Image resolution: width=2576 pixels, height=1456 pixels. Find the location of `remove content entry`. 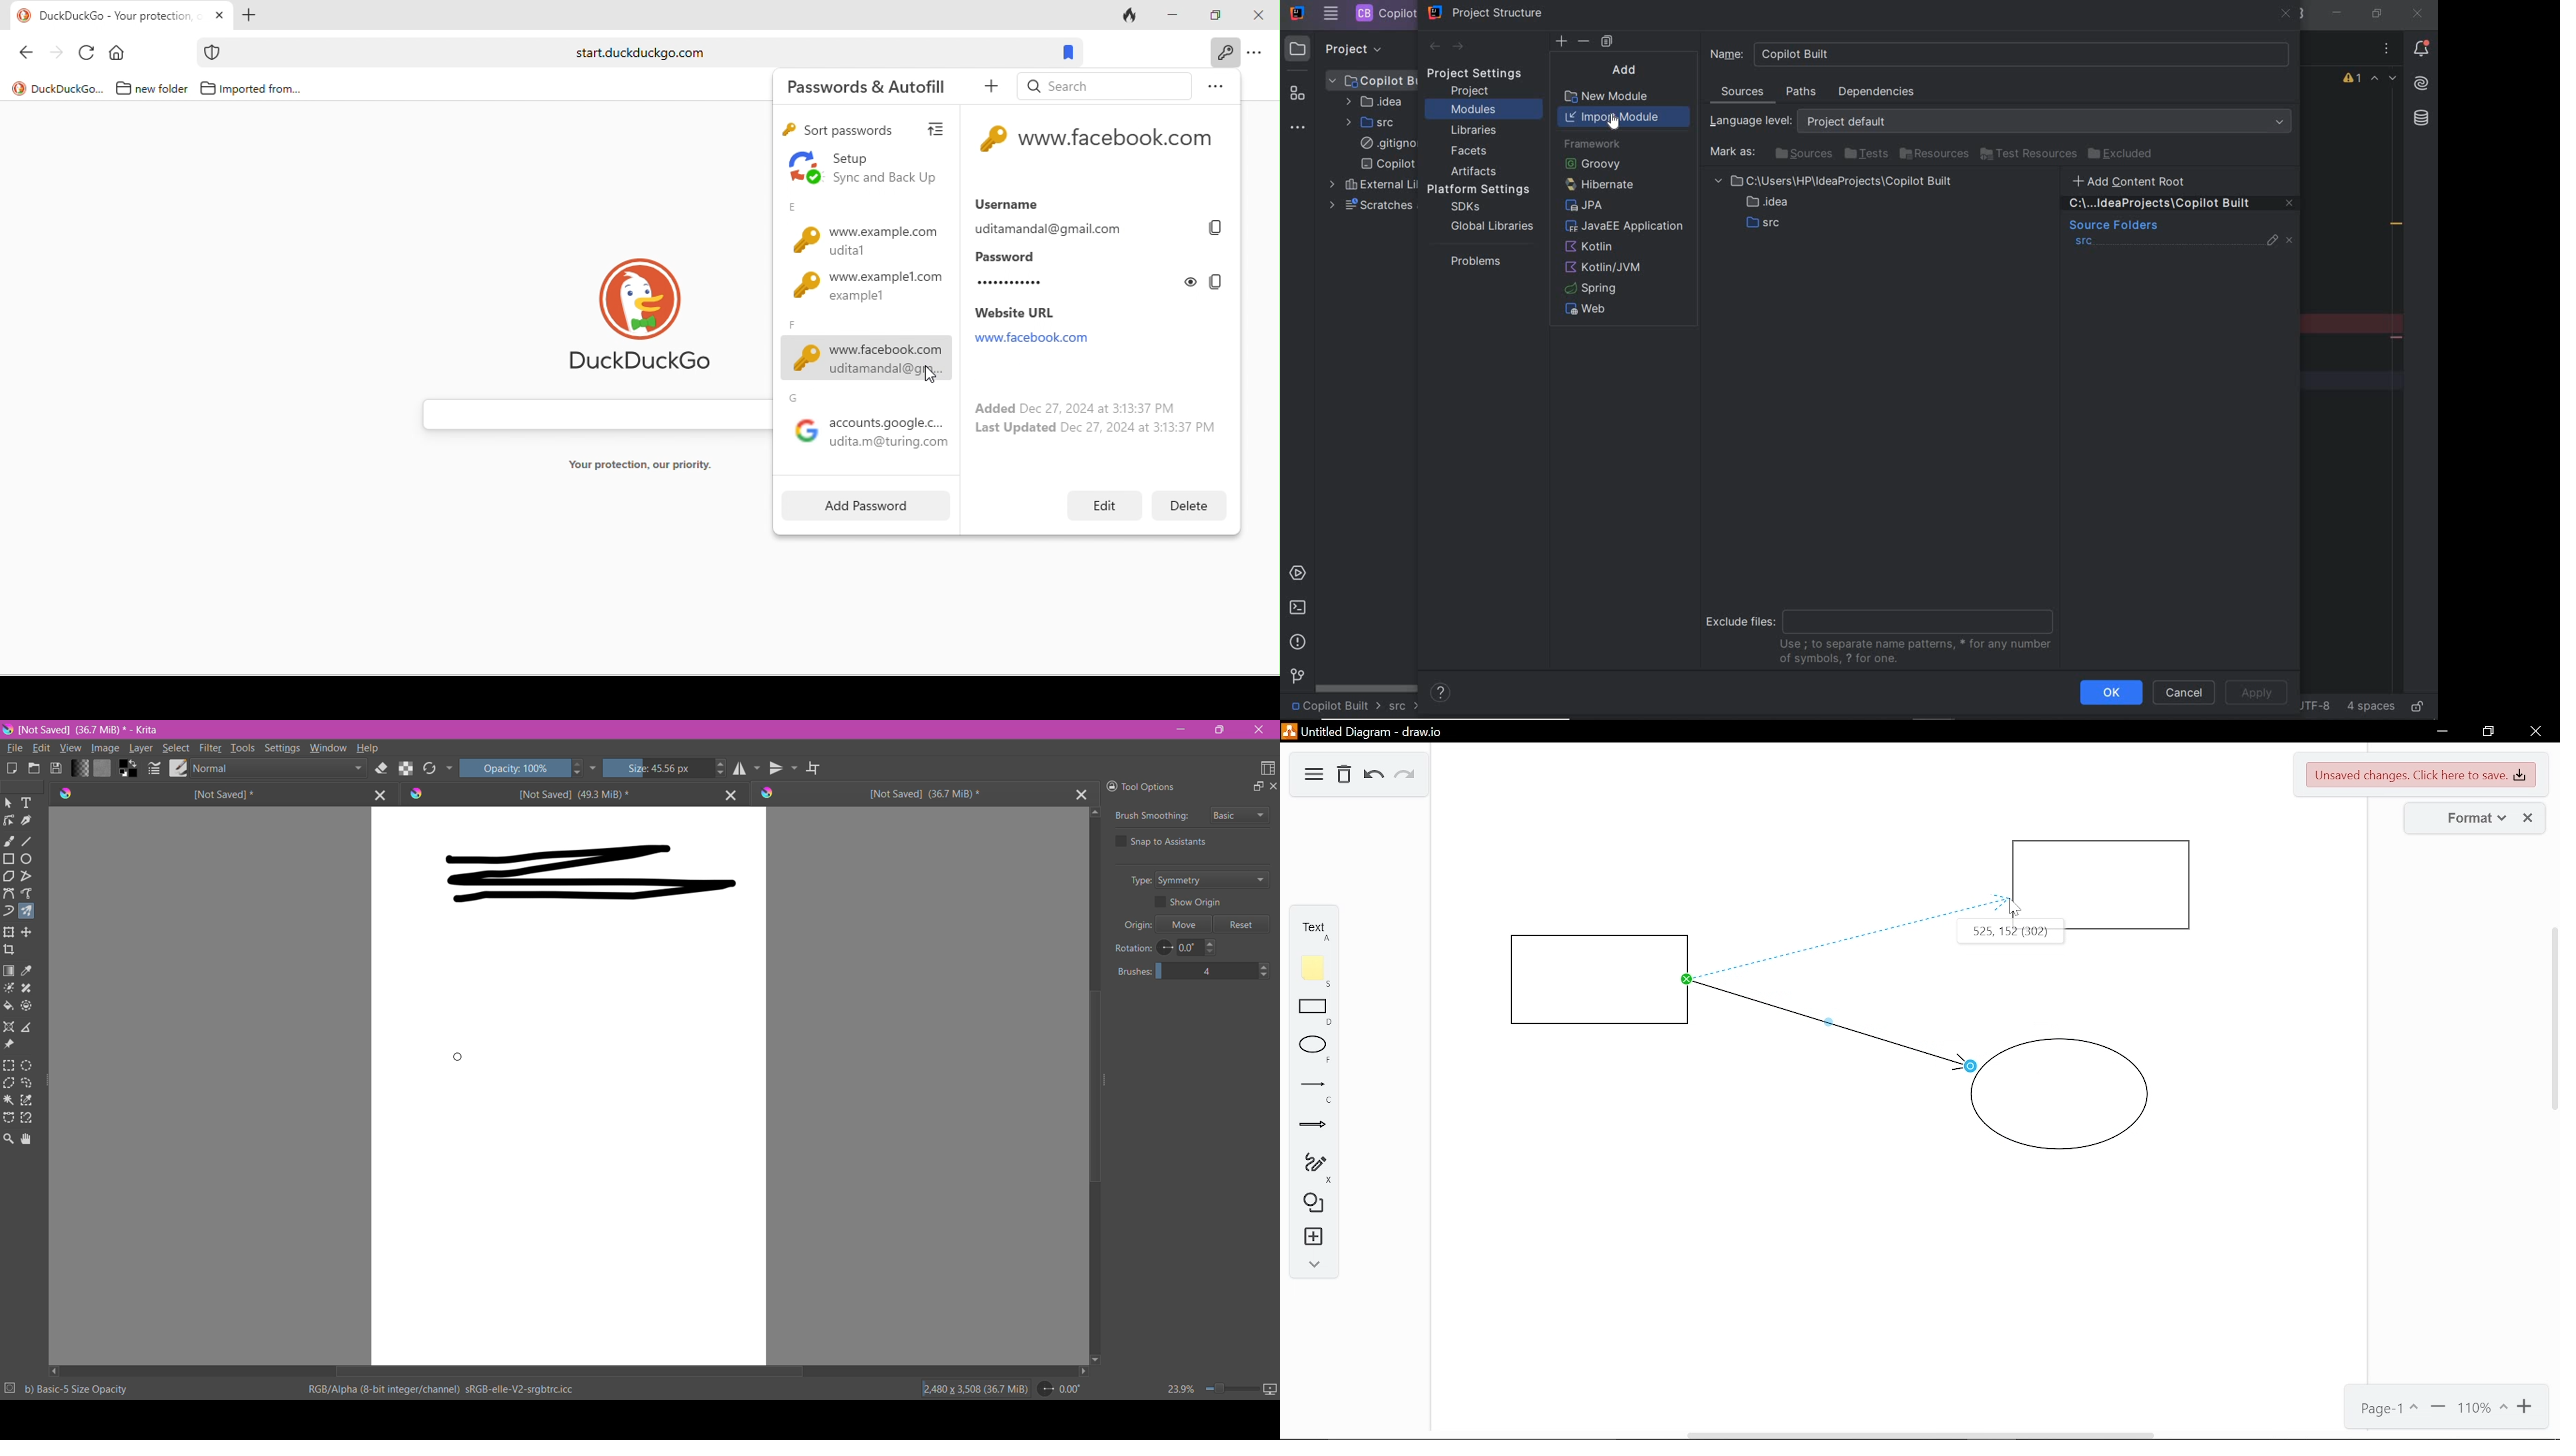

remove content entry is located at coordinates (2182, 206).